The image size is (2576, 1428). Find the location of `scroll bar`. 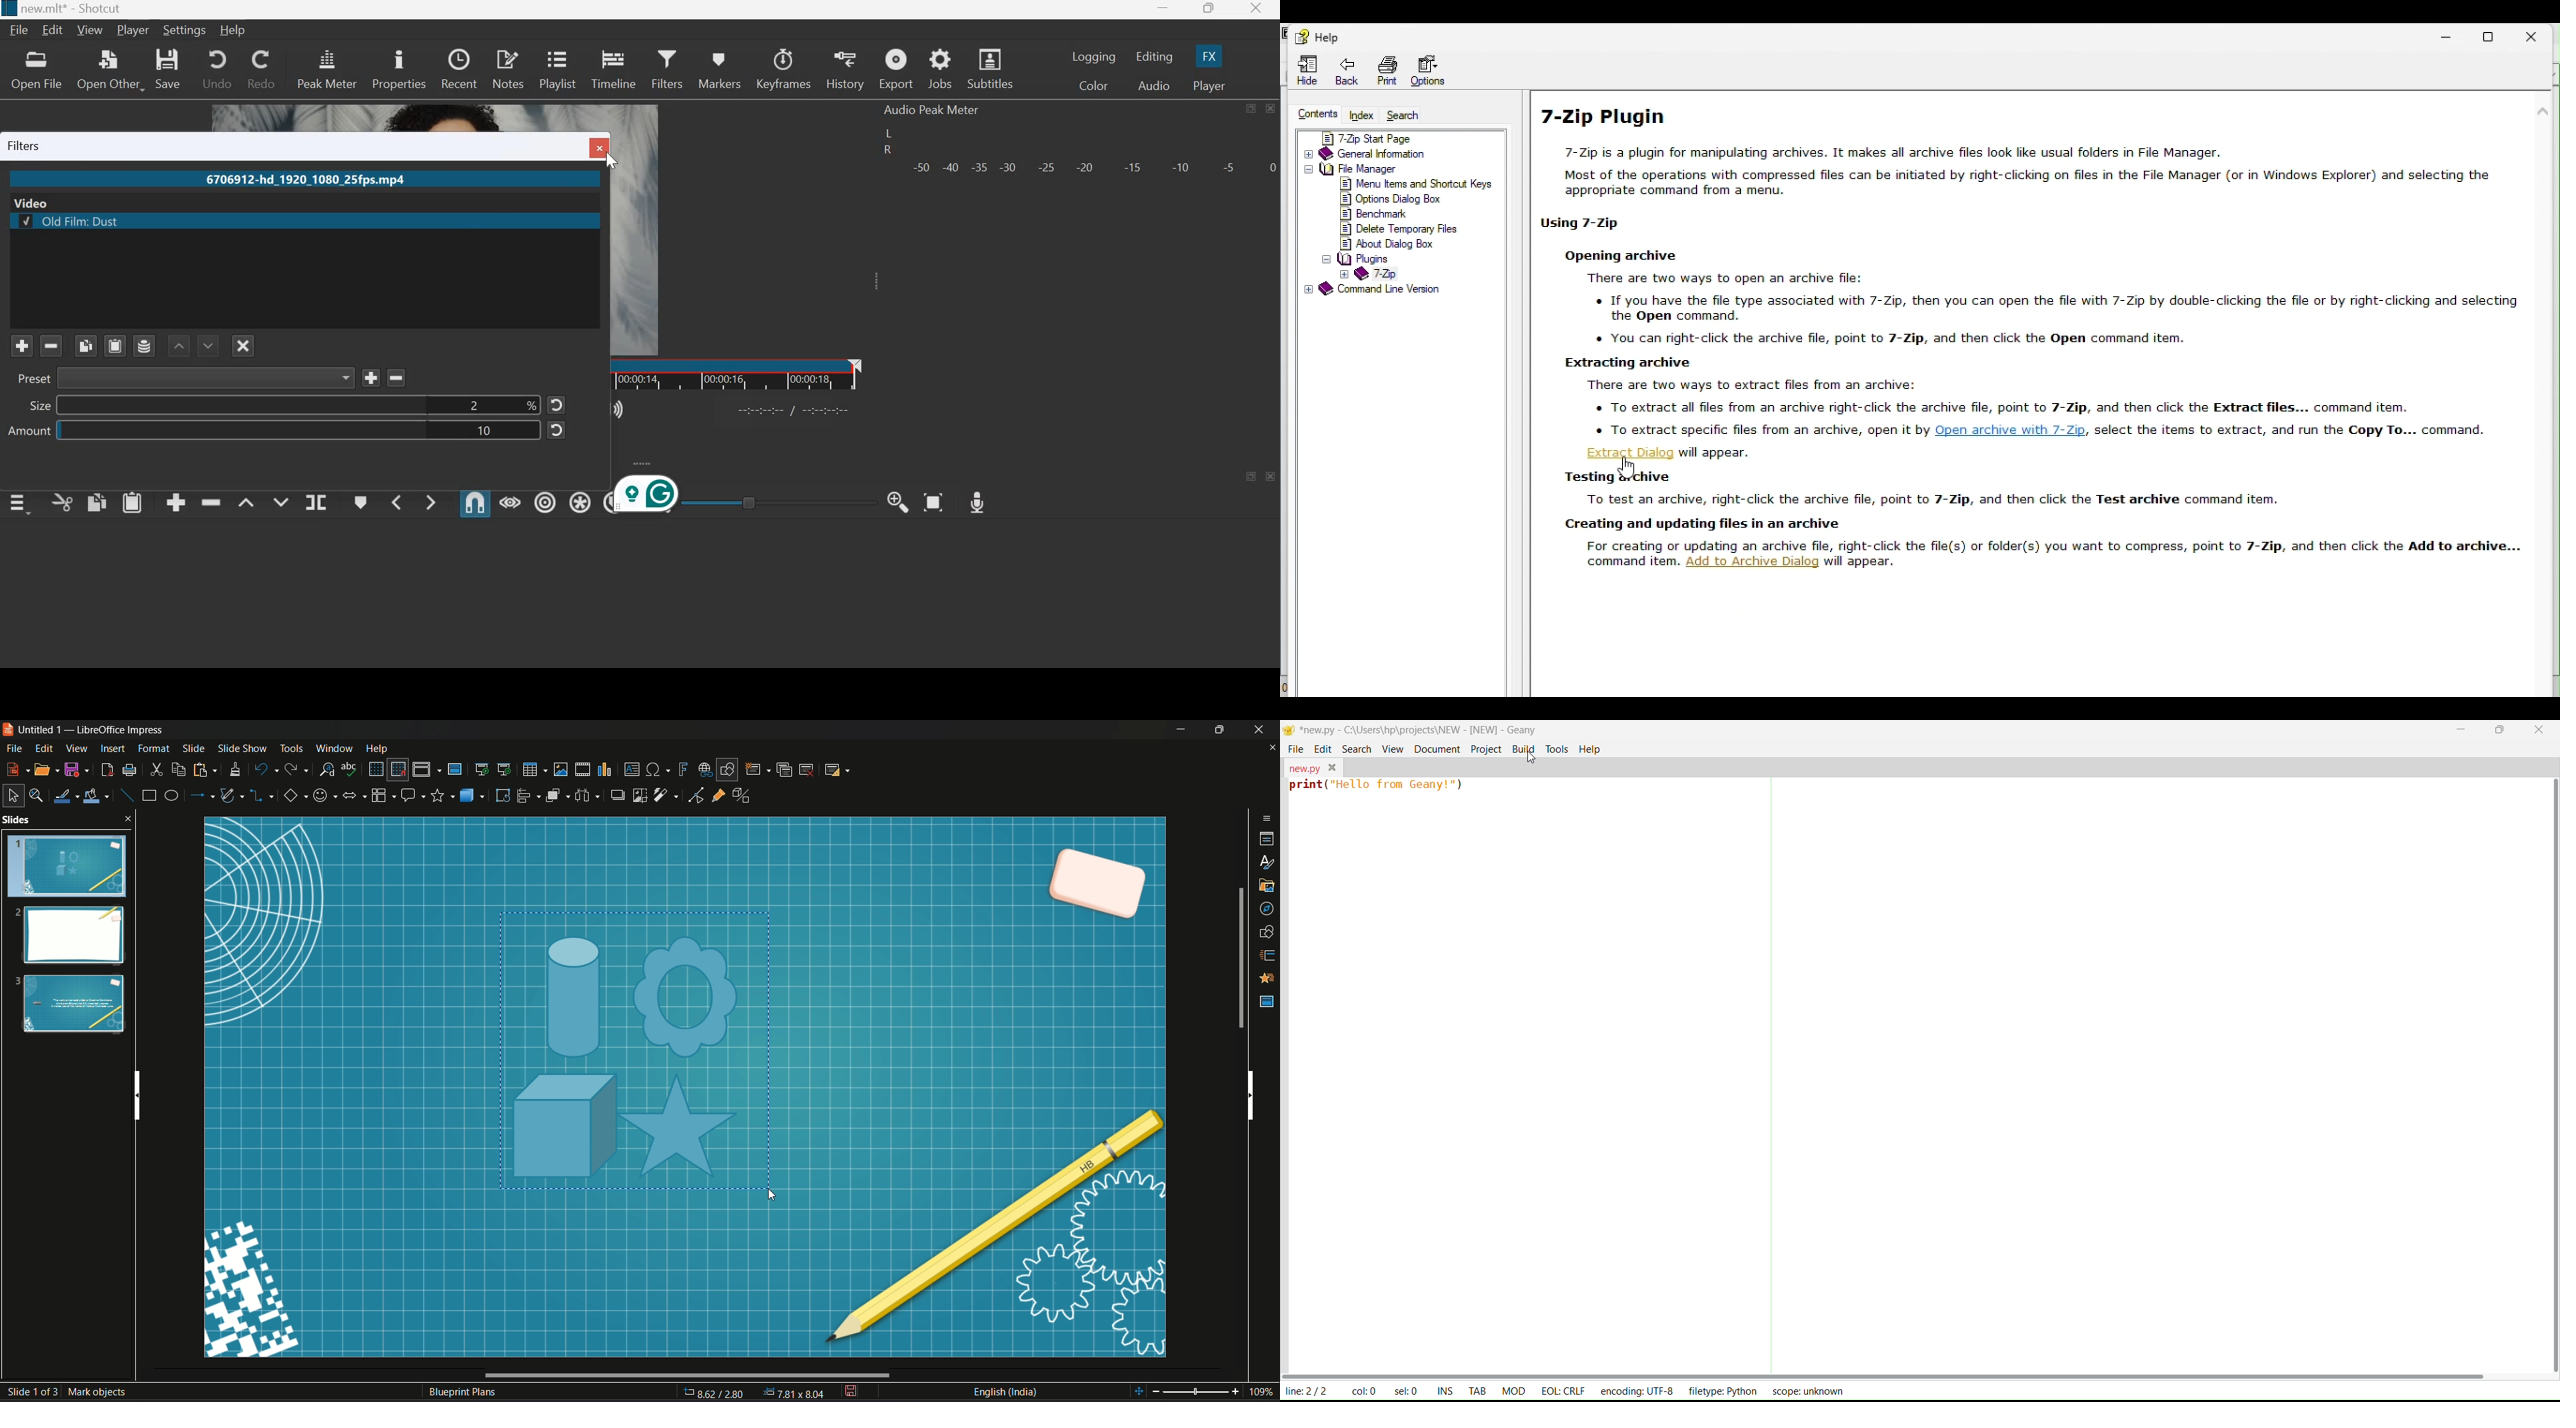

scroll bar is located at coordinates (2545, 298).